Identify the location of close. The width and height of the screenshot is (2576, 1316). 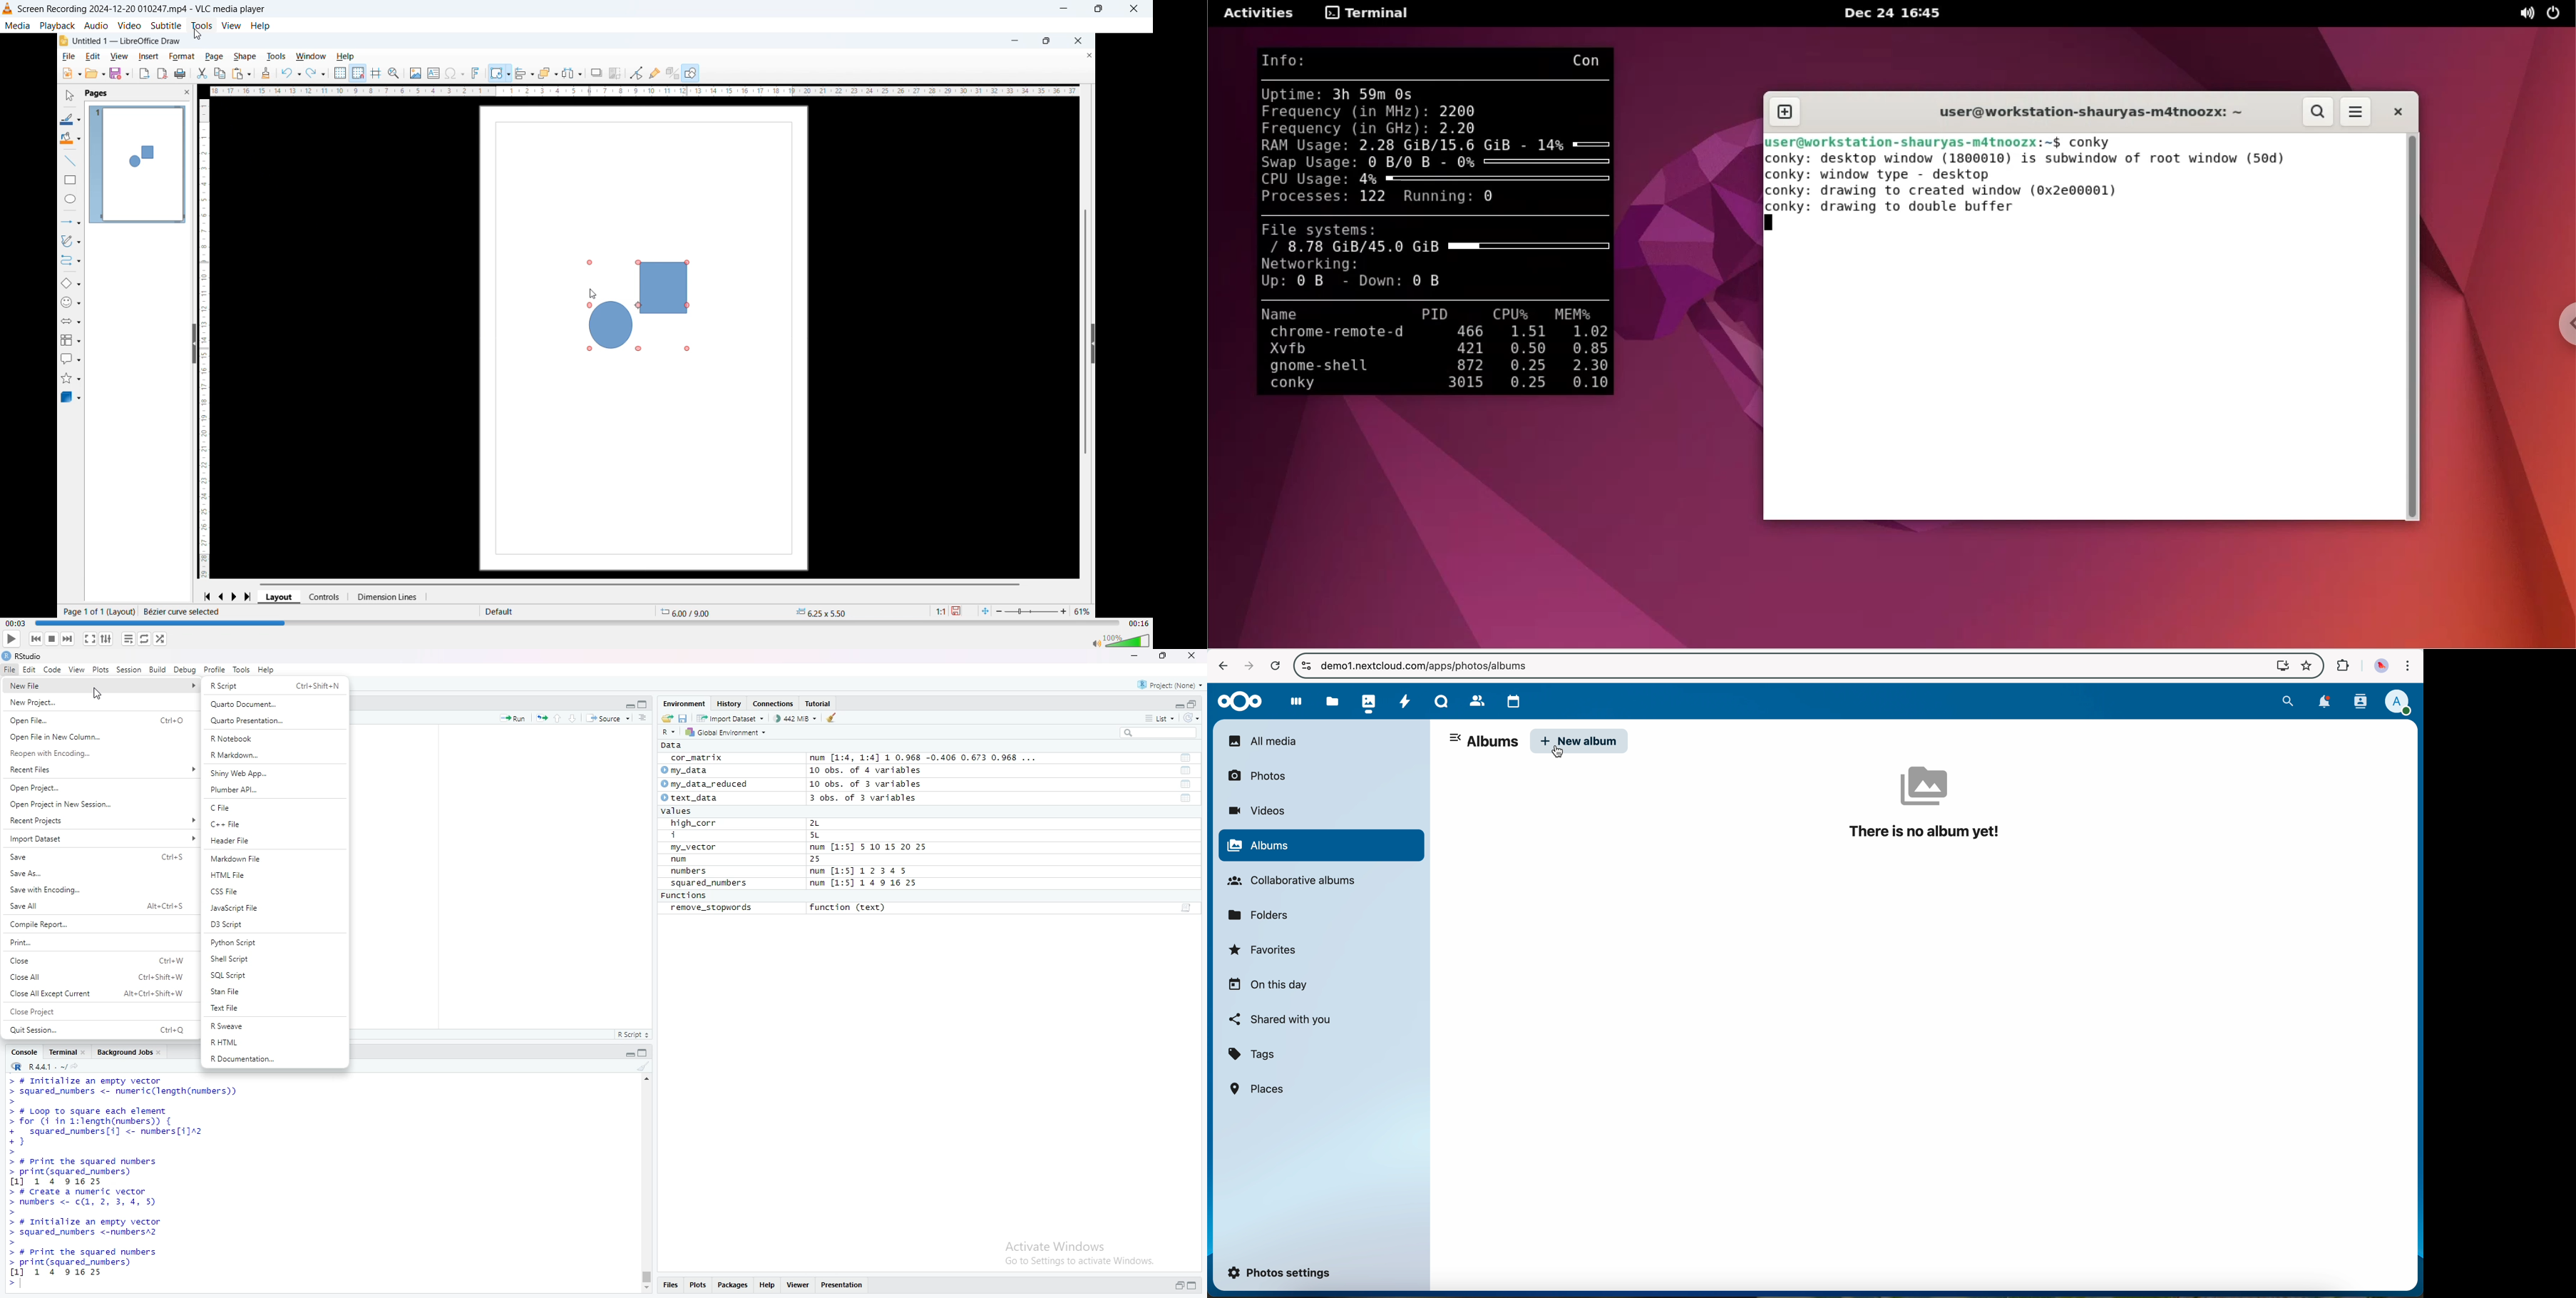
(86, 1053).